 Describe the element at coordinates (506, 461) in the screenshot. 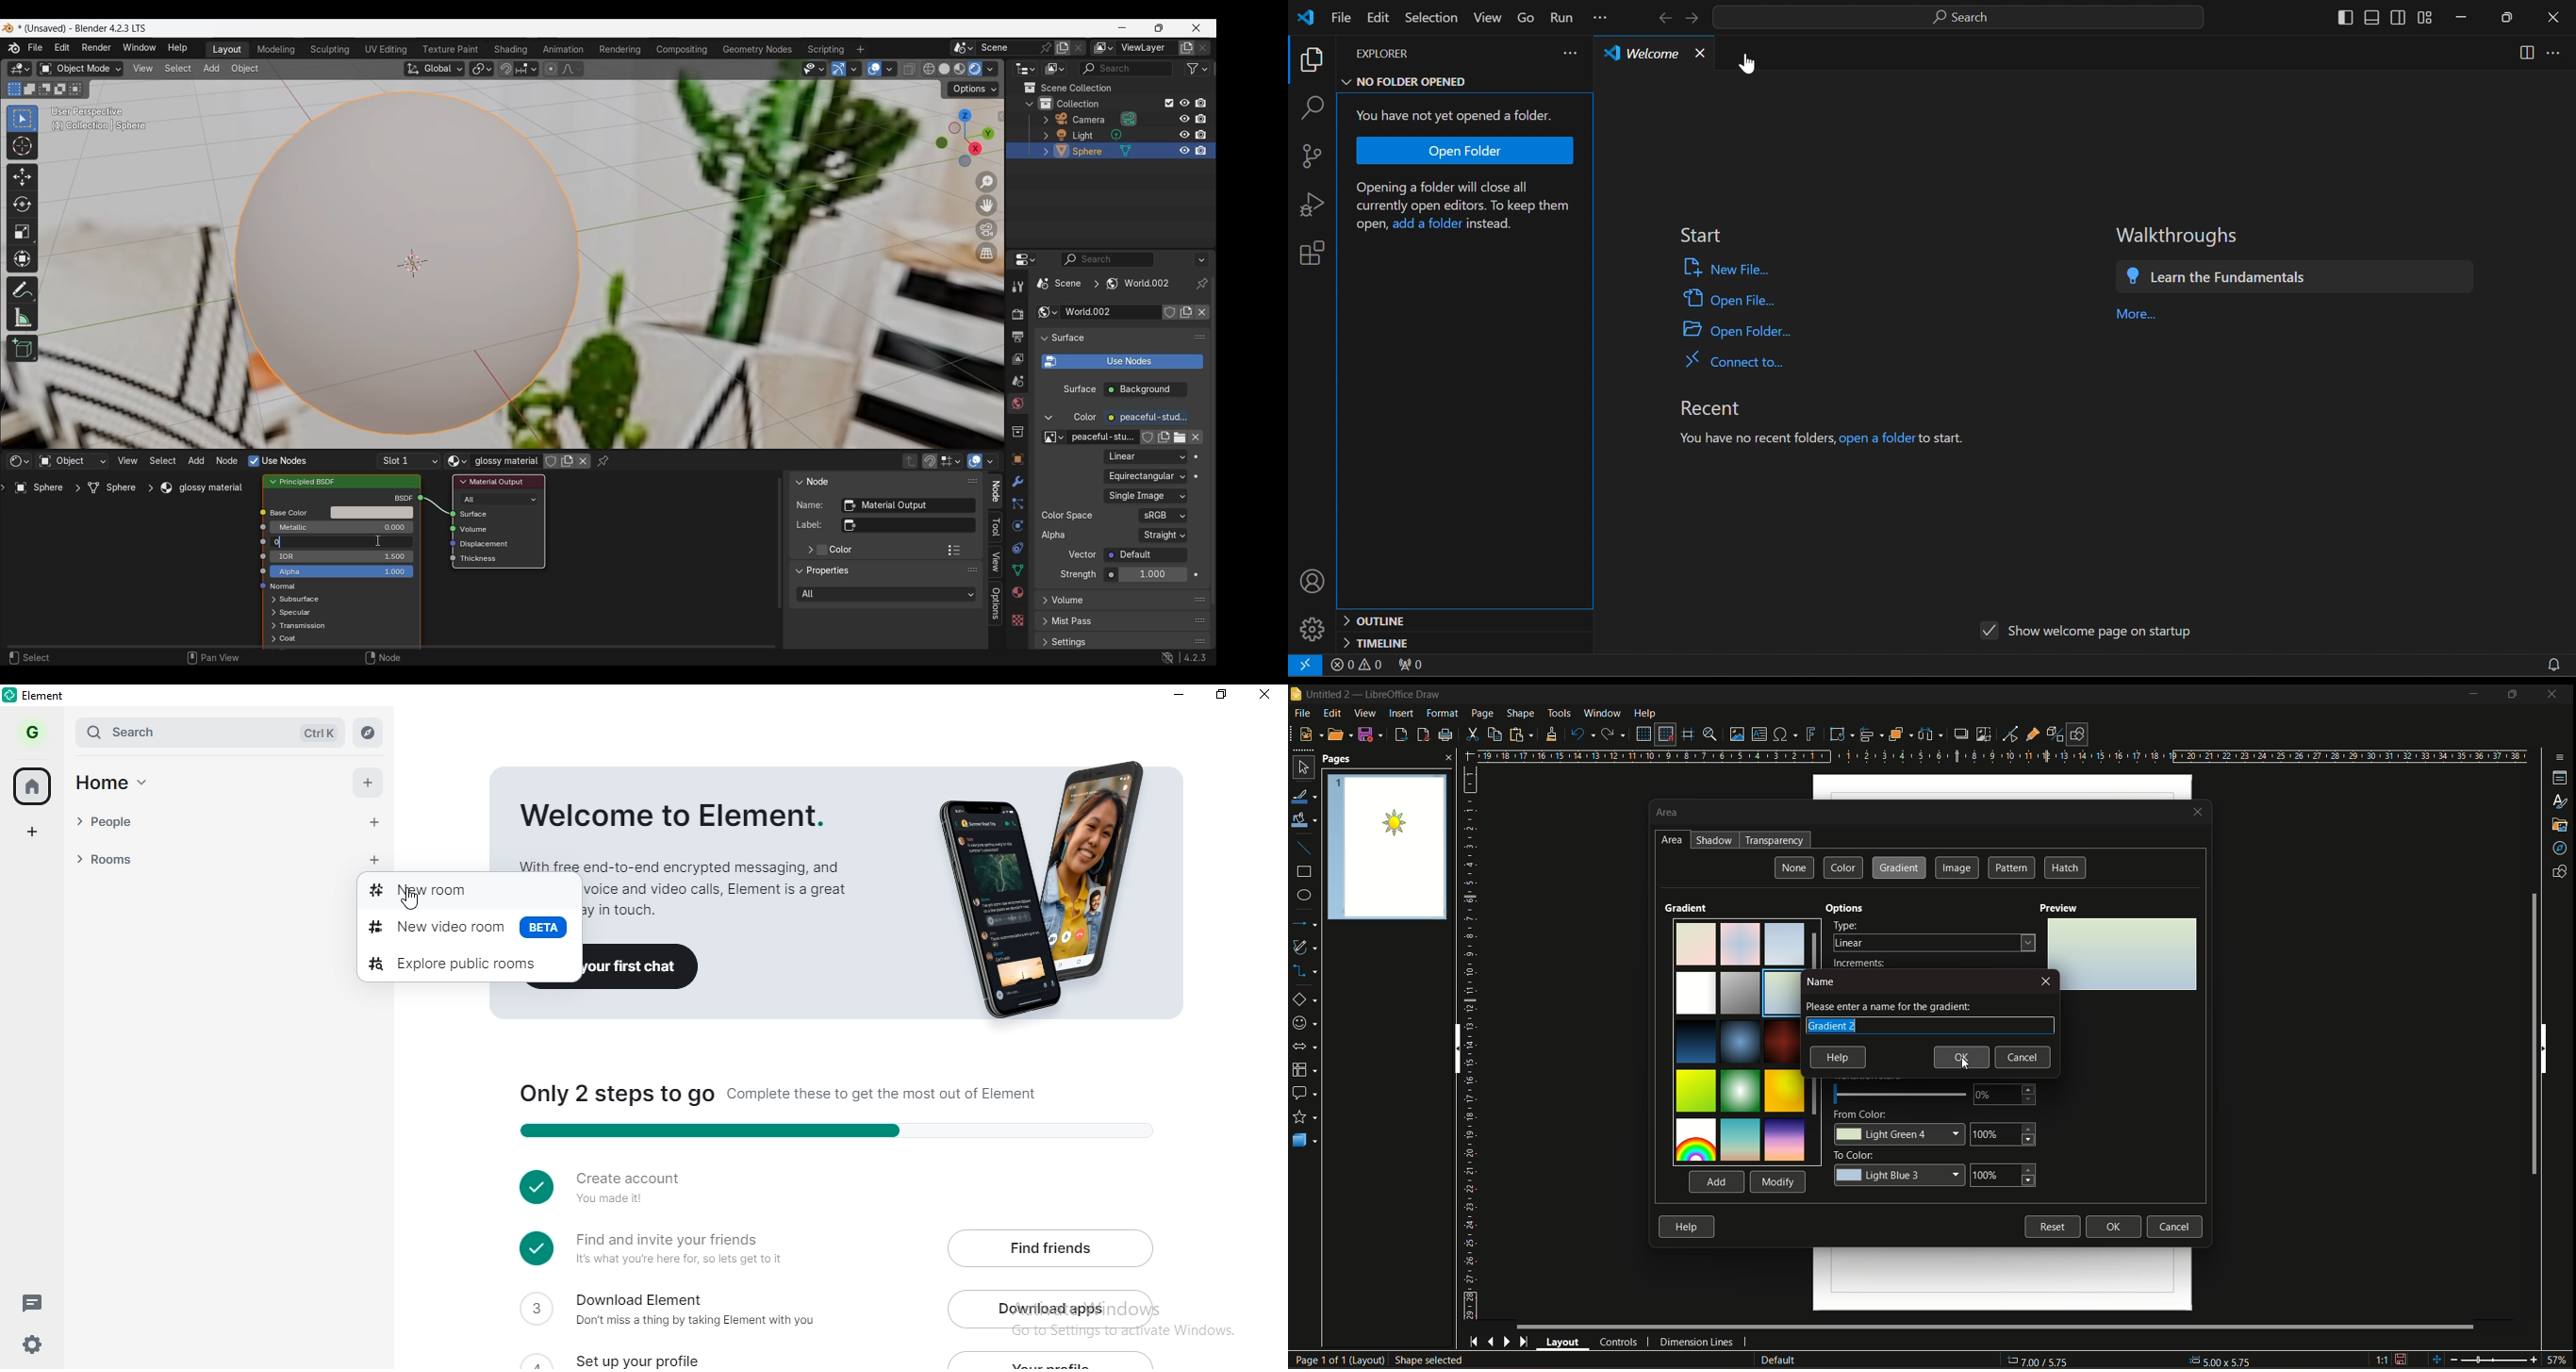

I see `Glossy material` at that location.